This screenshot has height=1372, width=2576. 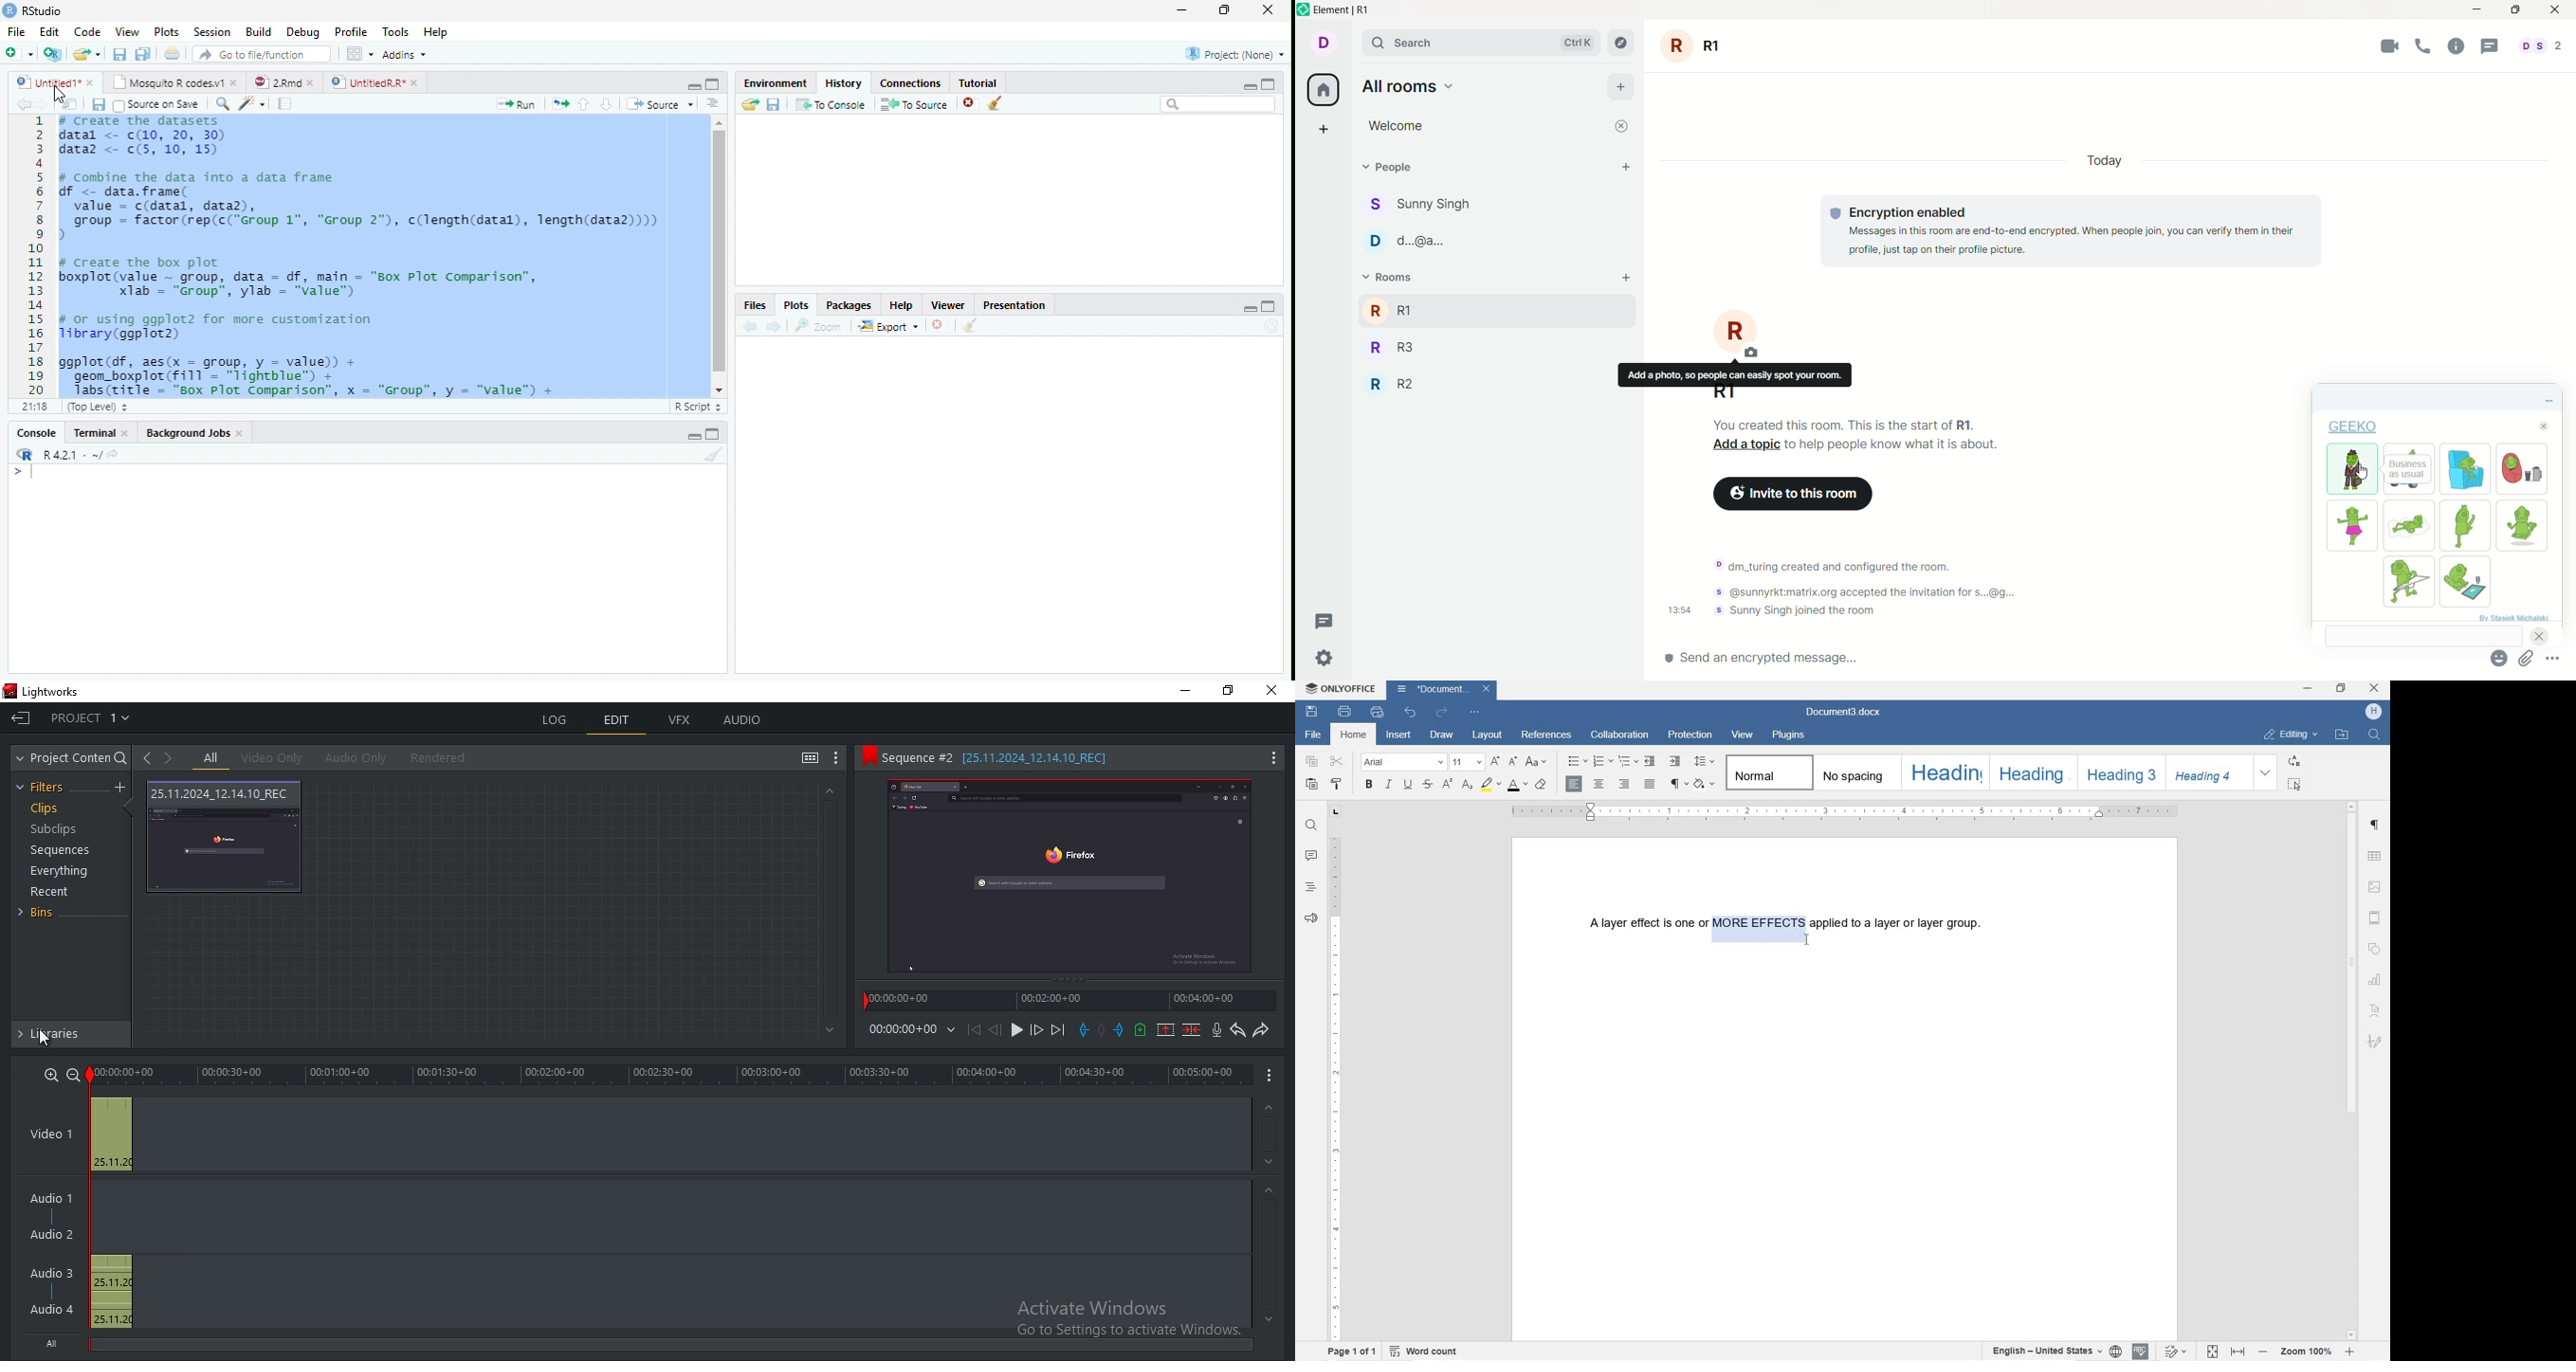 What do you see at coordinates (1119, 1029) in the screenshot?
I see `add a out mark` at bounding box center [1119, 1029].